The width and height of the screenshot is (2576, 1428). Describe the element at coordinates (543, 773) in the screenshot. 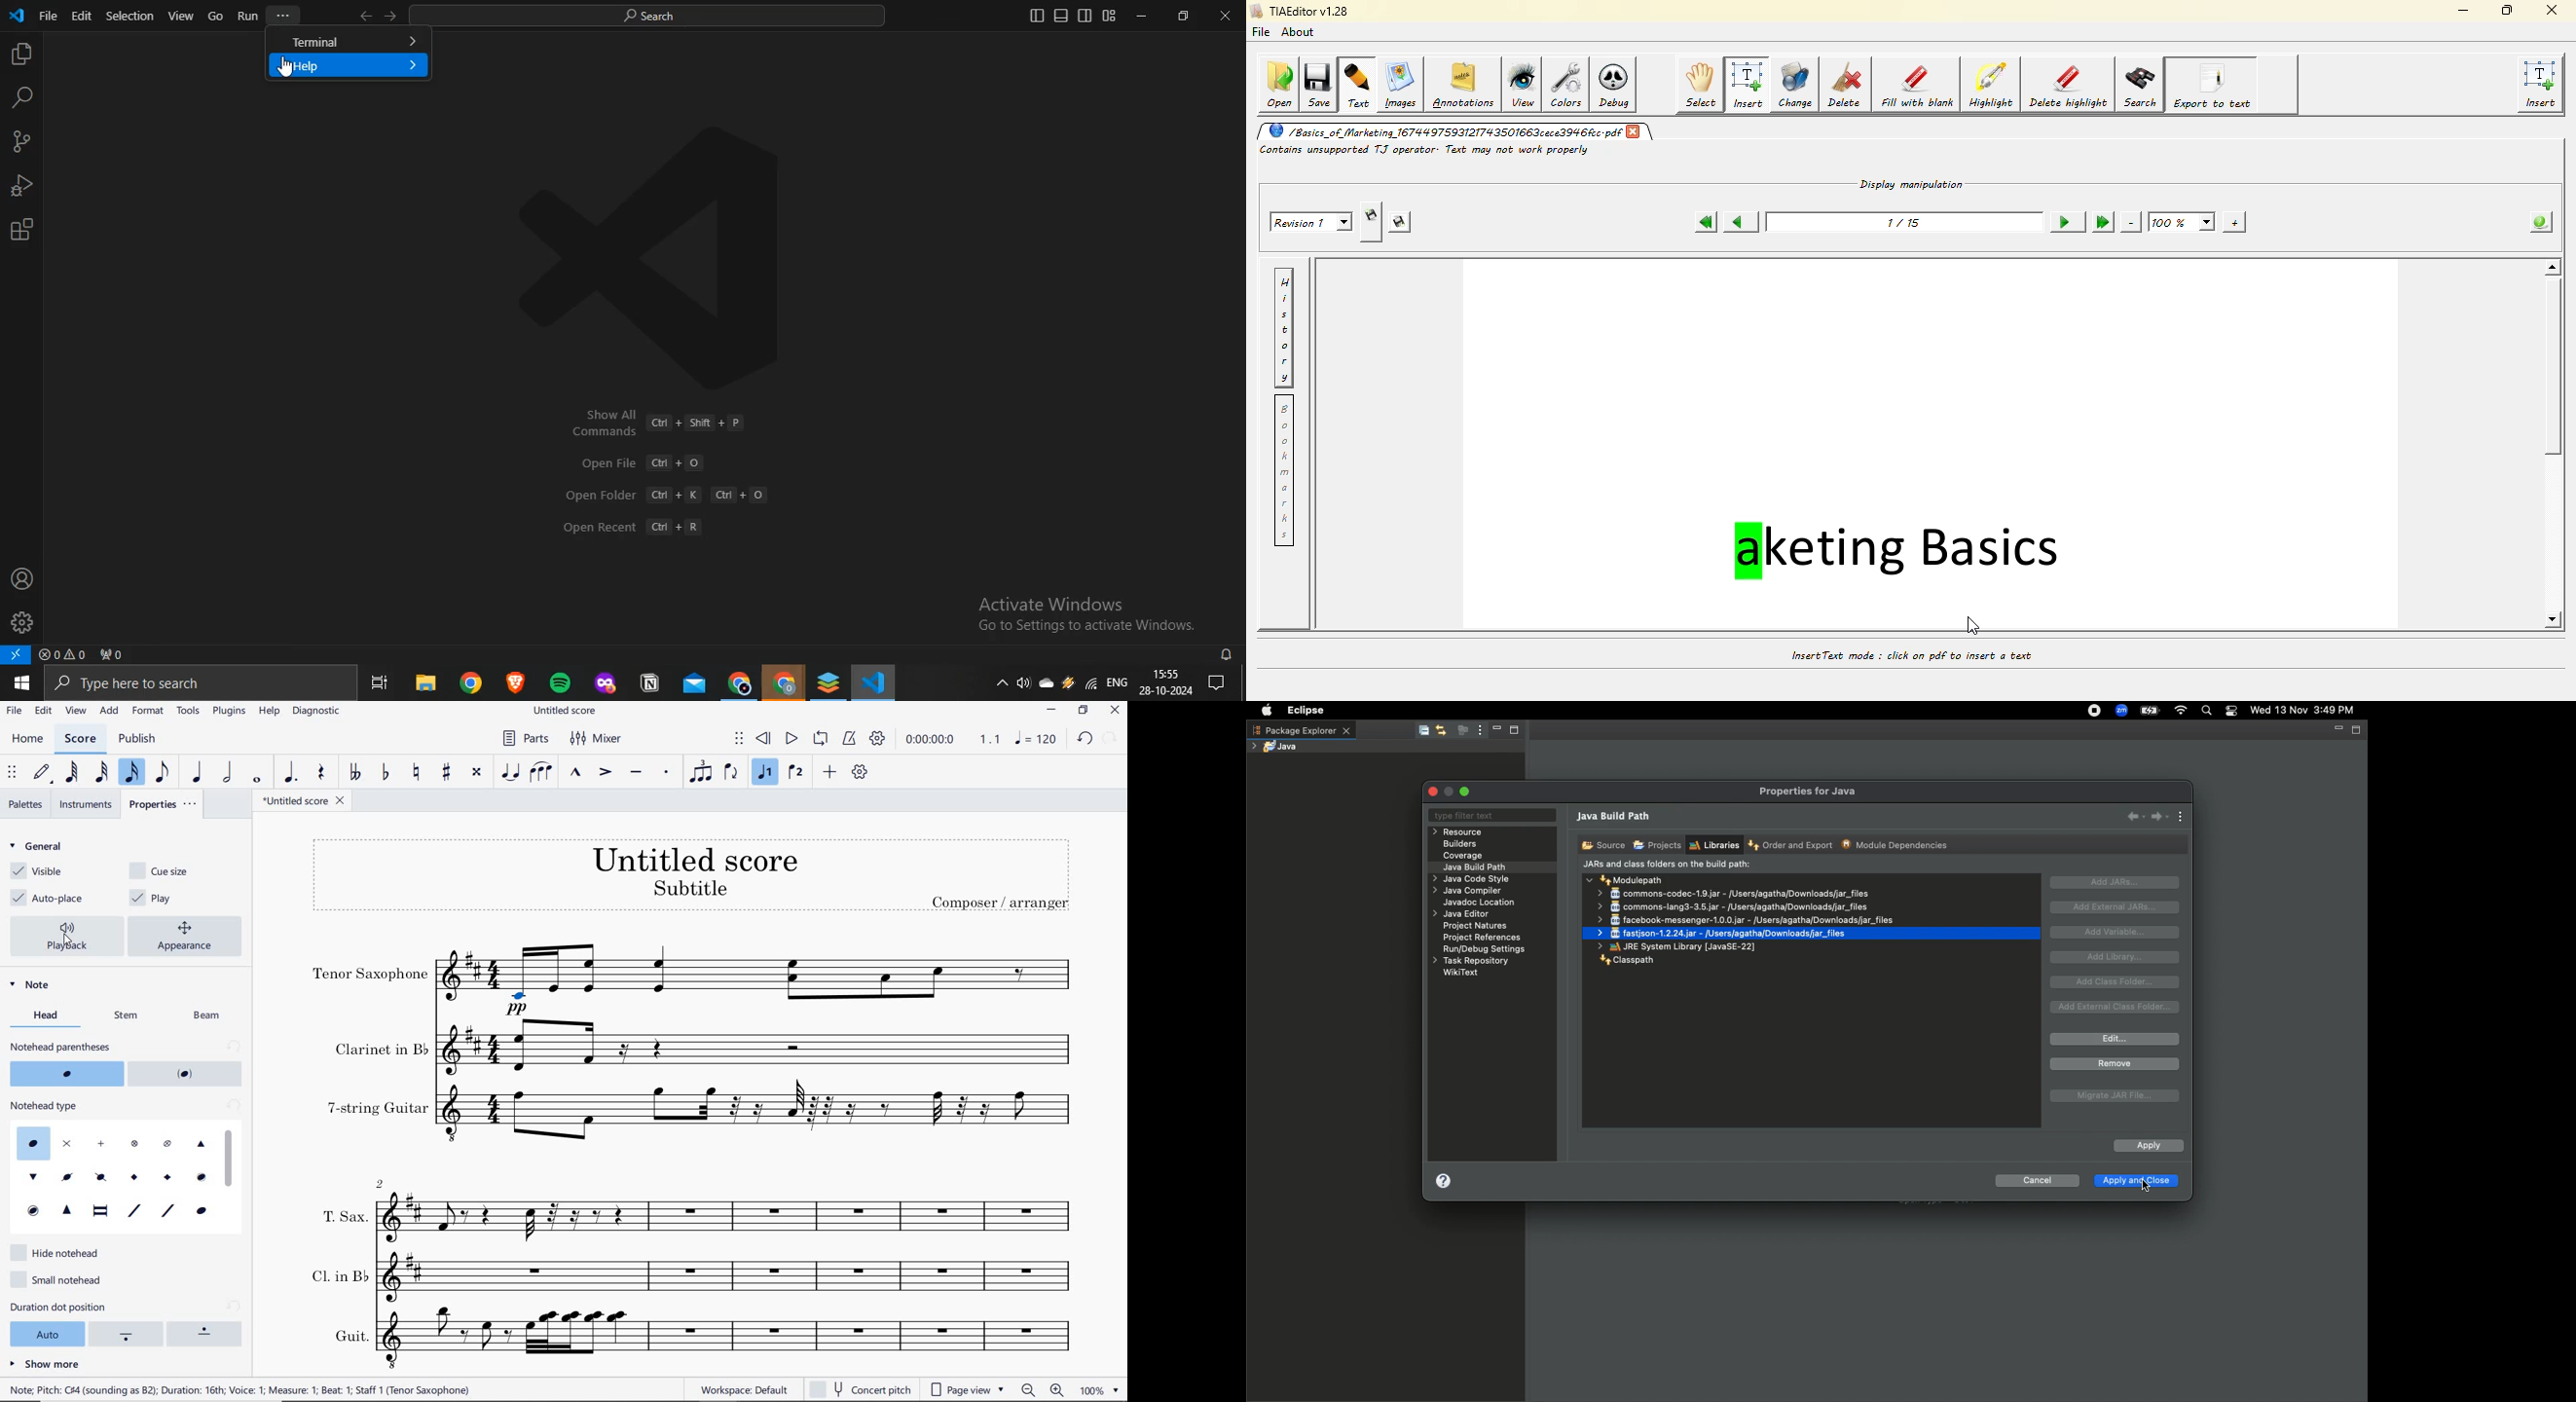

I see `SLUR` at that location.